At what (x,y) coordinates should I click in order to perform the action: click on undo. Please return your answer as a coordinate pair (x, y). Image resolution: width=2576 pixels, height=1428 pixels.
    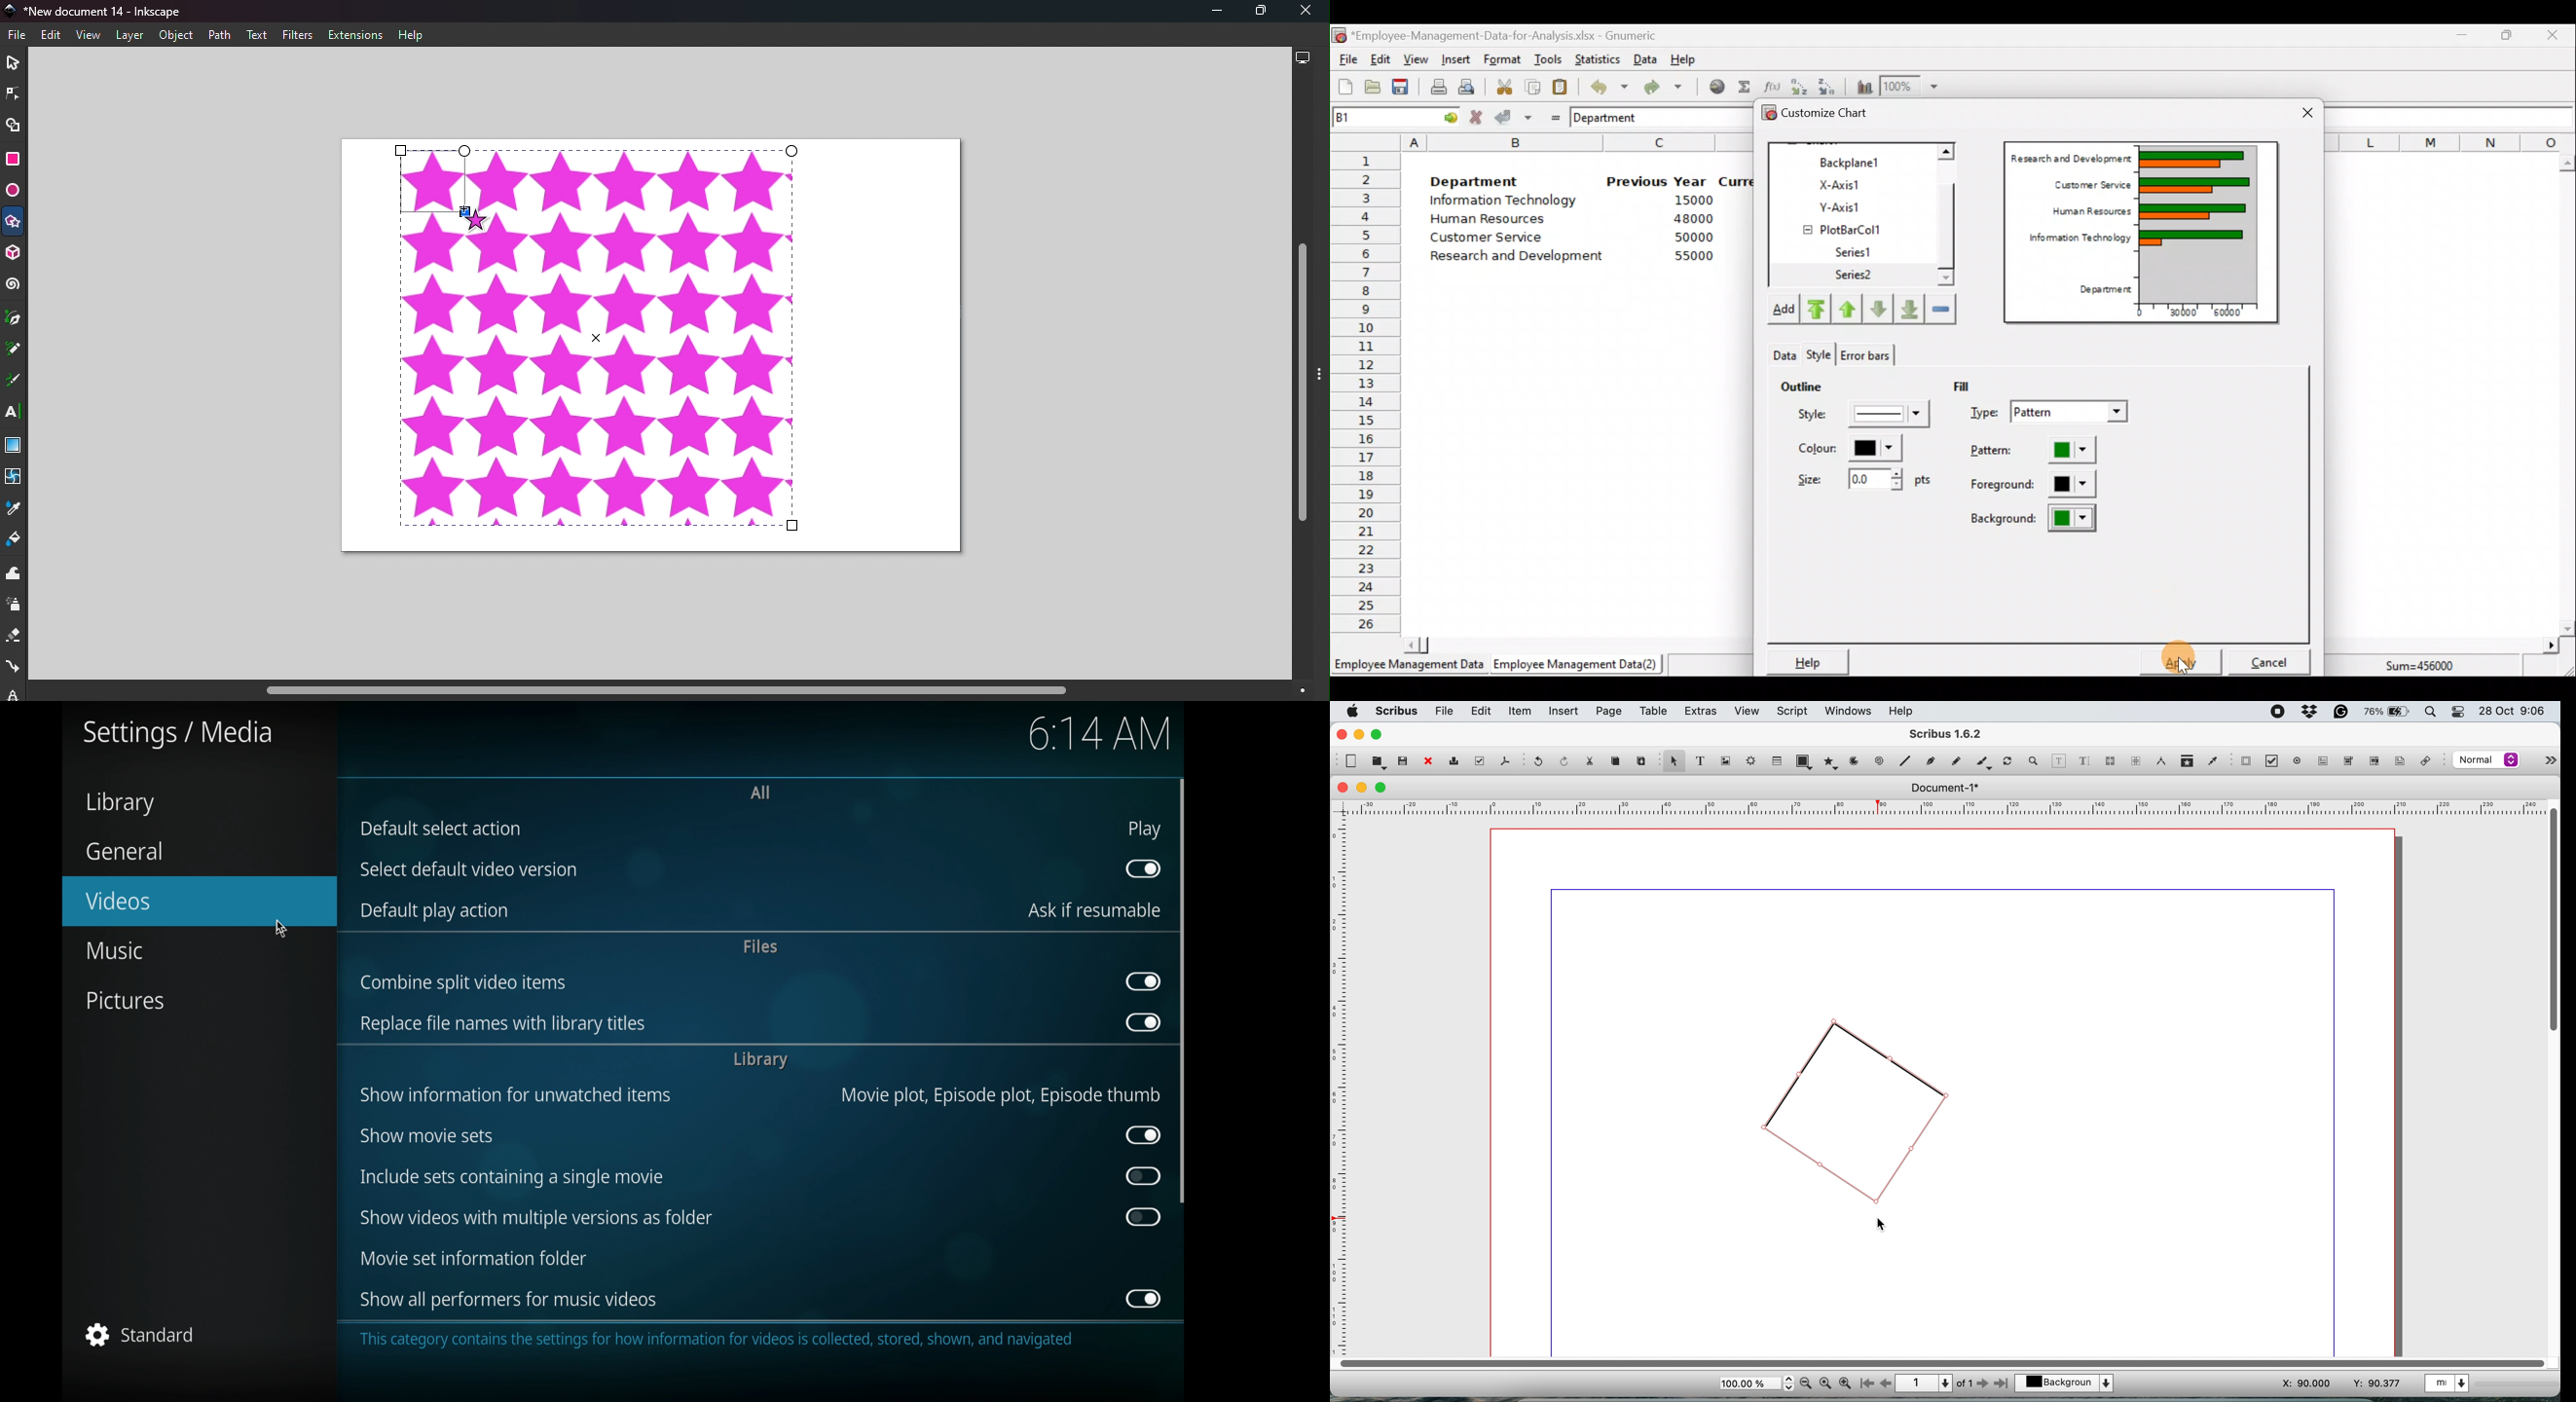
    Looking at the image, I should click on (1541, 763).